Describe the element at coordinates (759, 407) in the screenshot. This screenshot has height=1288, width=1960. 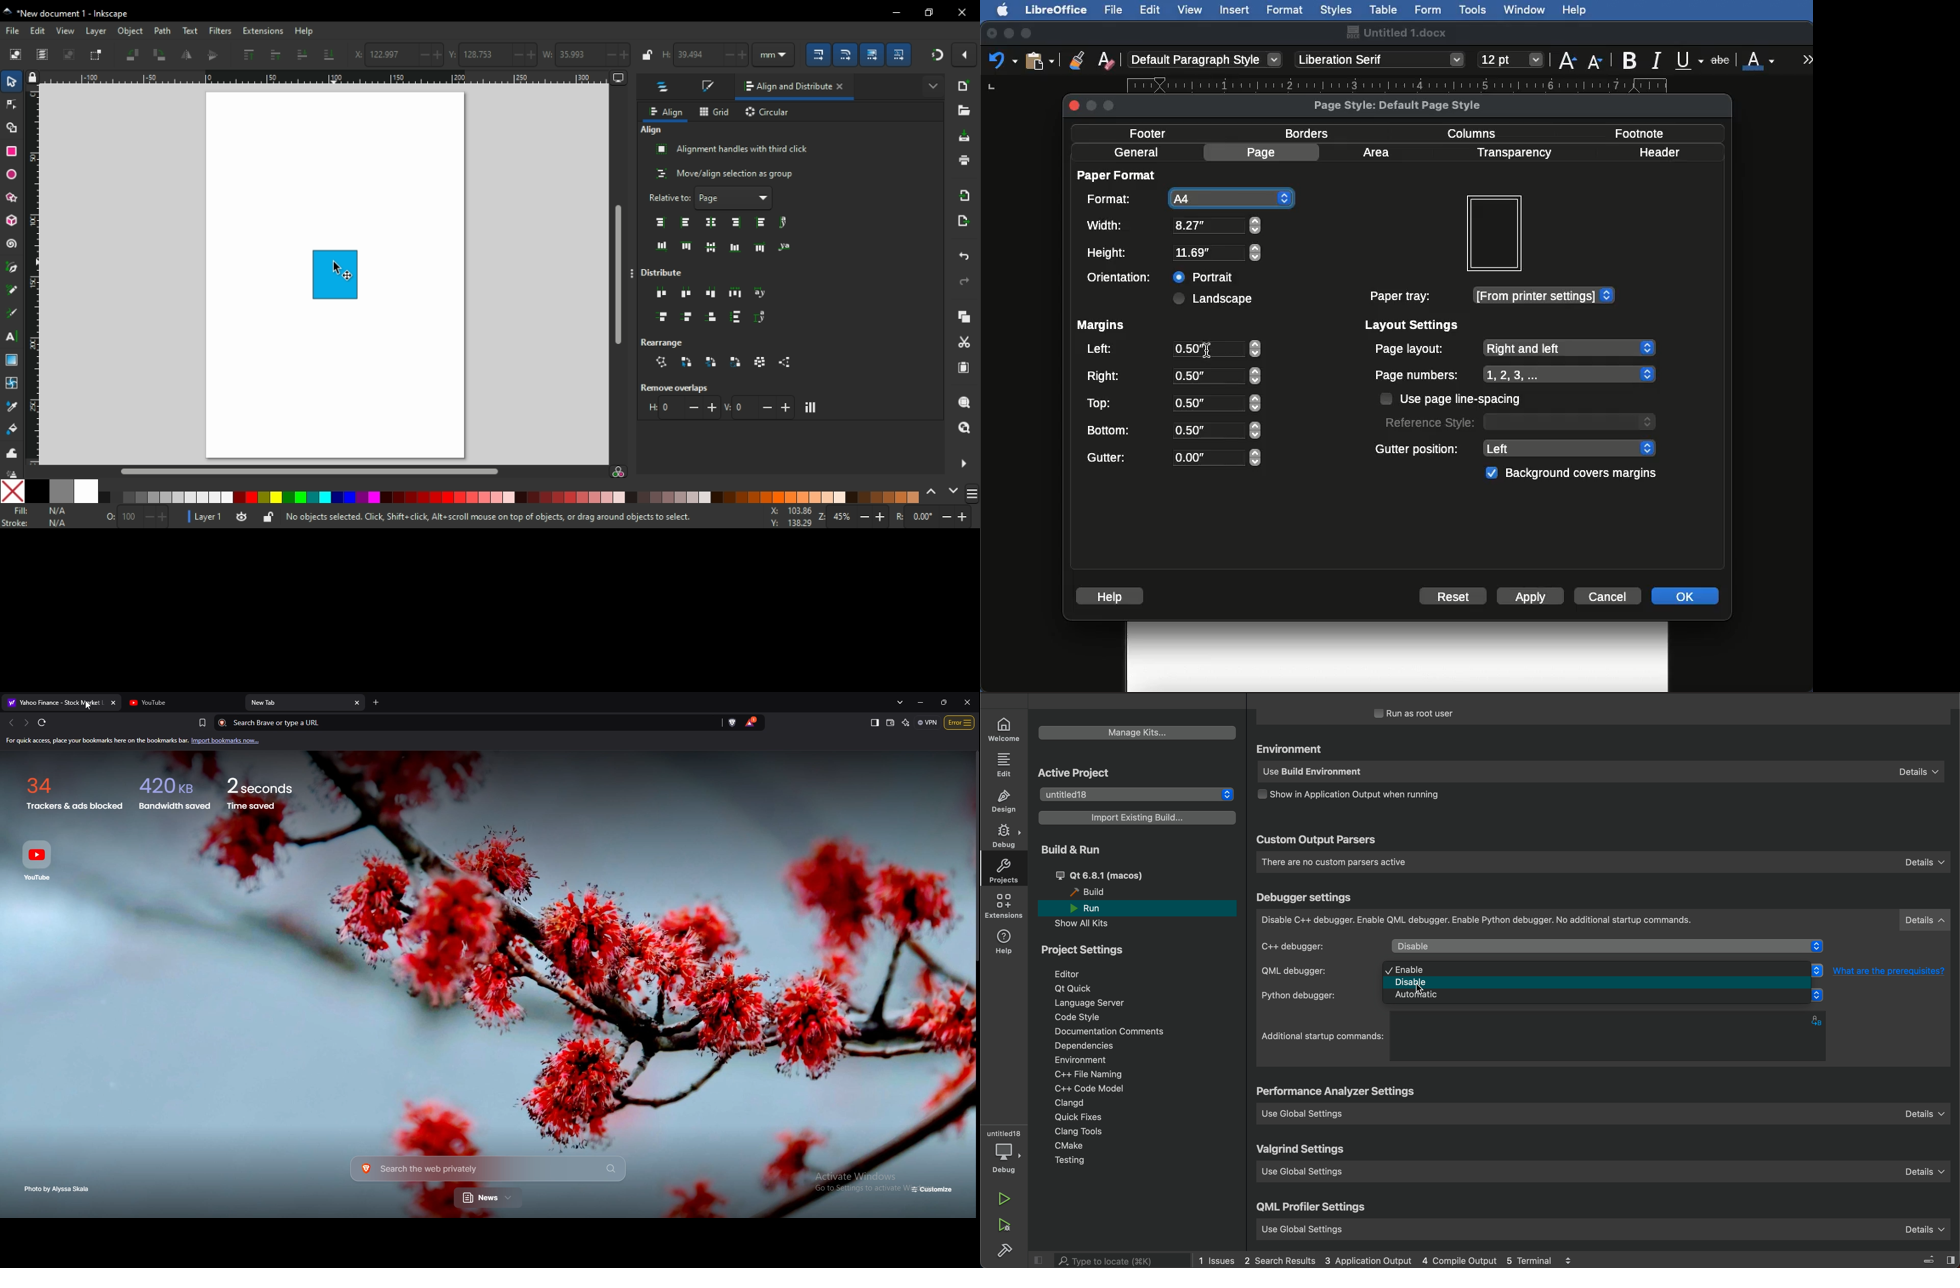
I see `vertical` at that location.